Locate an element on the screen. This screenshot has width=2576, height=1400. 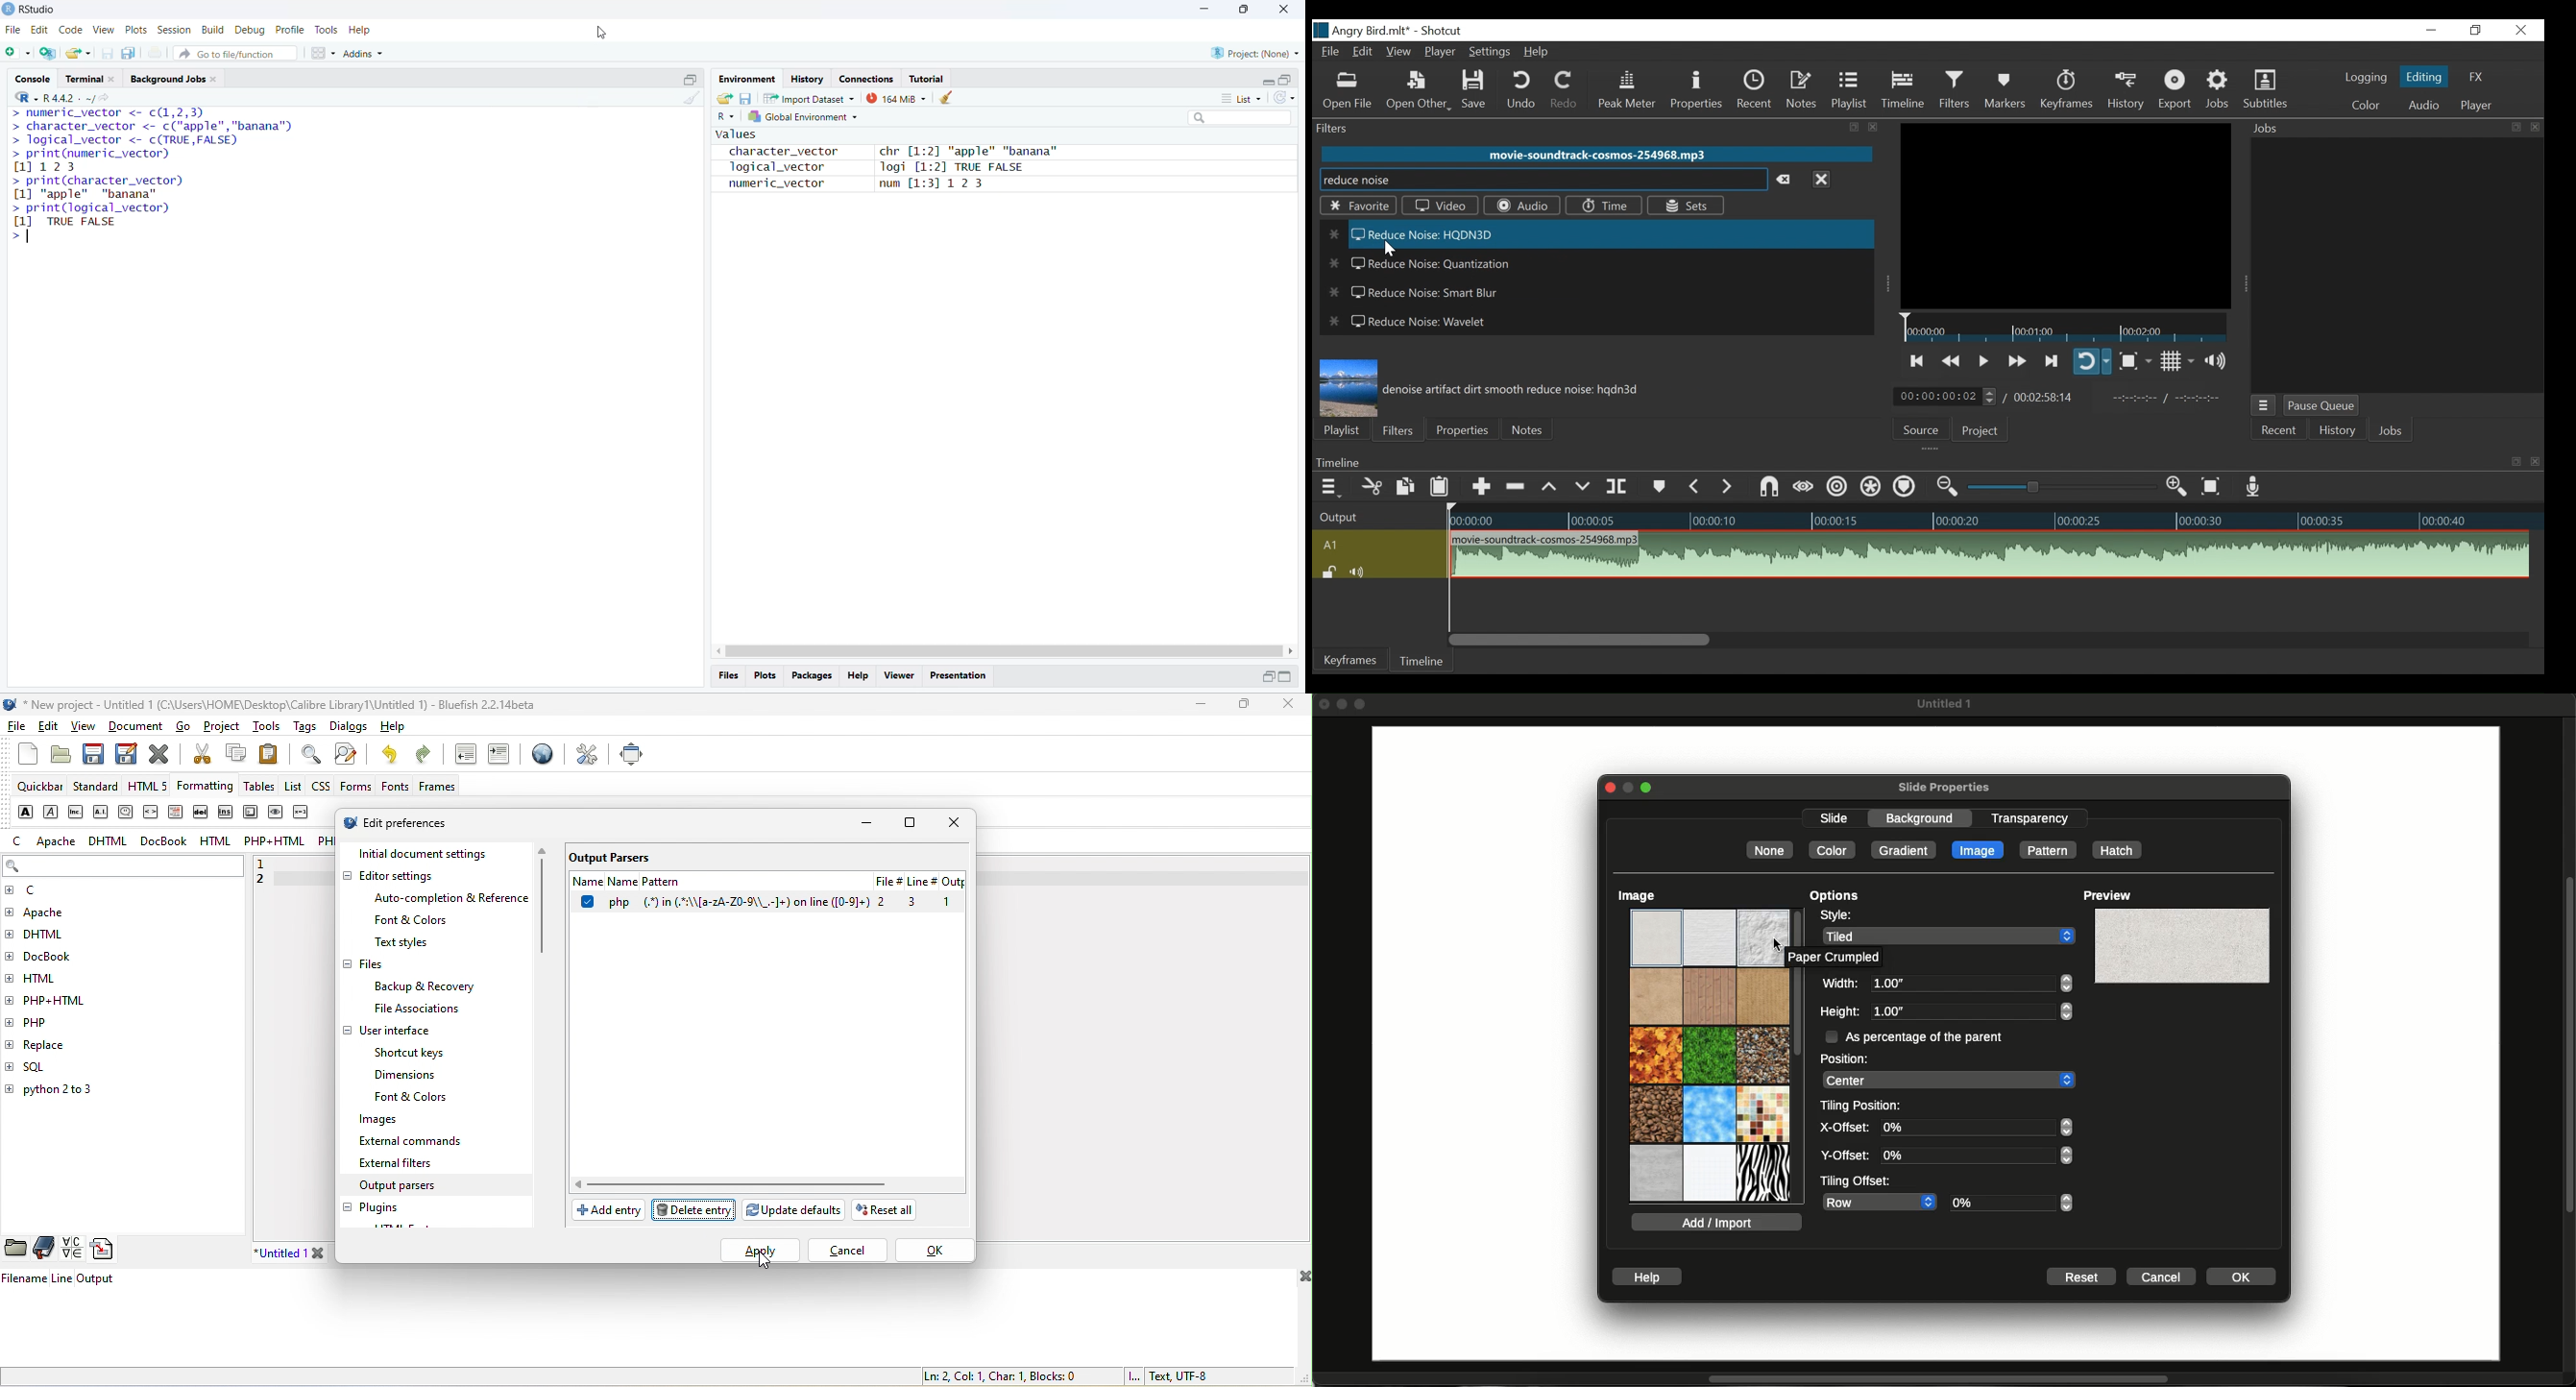
chr [1:2] "apple" "banana" is located at coordinates (967, 152).